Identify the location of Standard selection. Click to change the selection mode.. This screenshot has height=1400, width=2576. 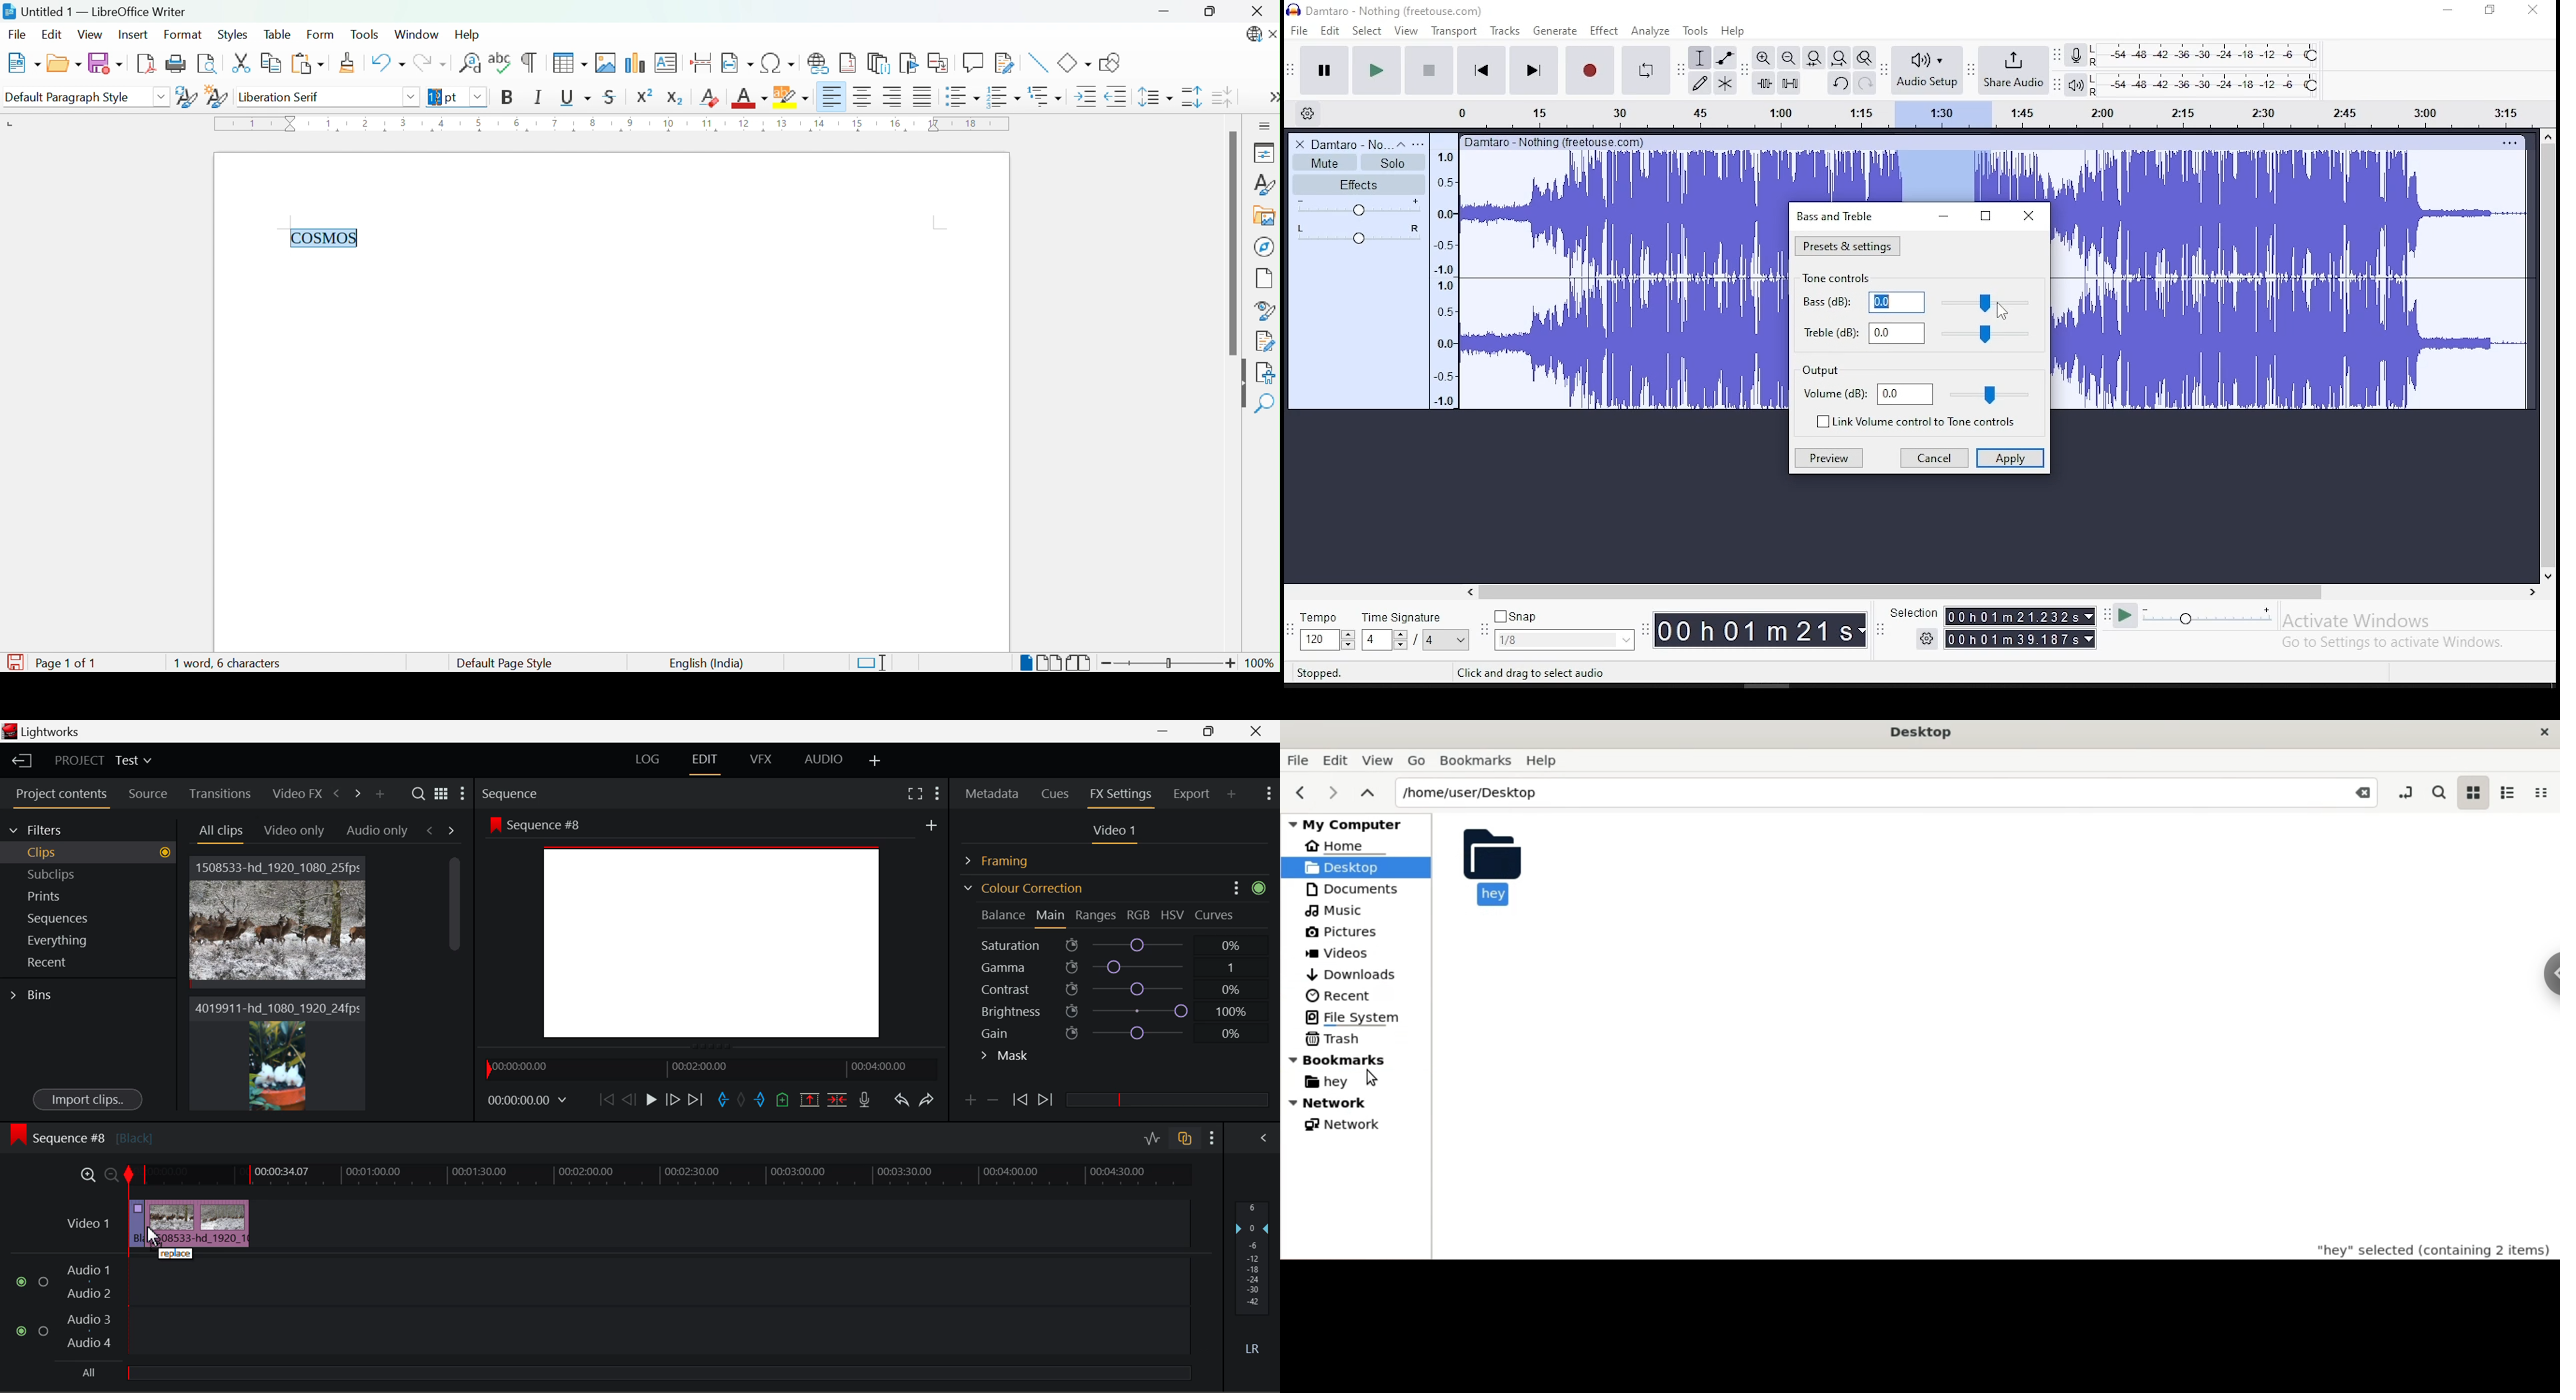
(872, 663).